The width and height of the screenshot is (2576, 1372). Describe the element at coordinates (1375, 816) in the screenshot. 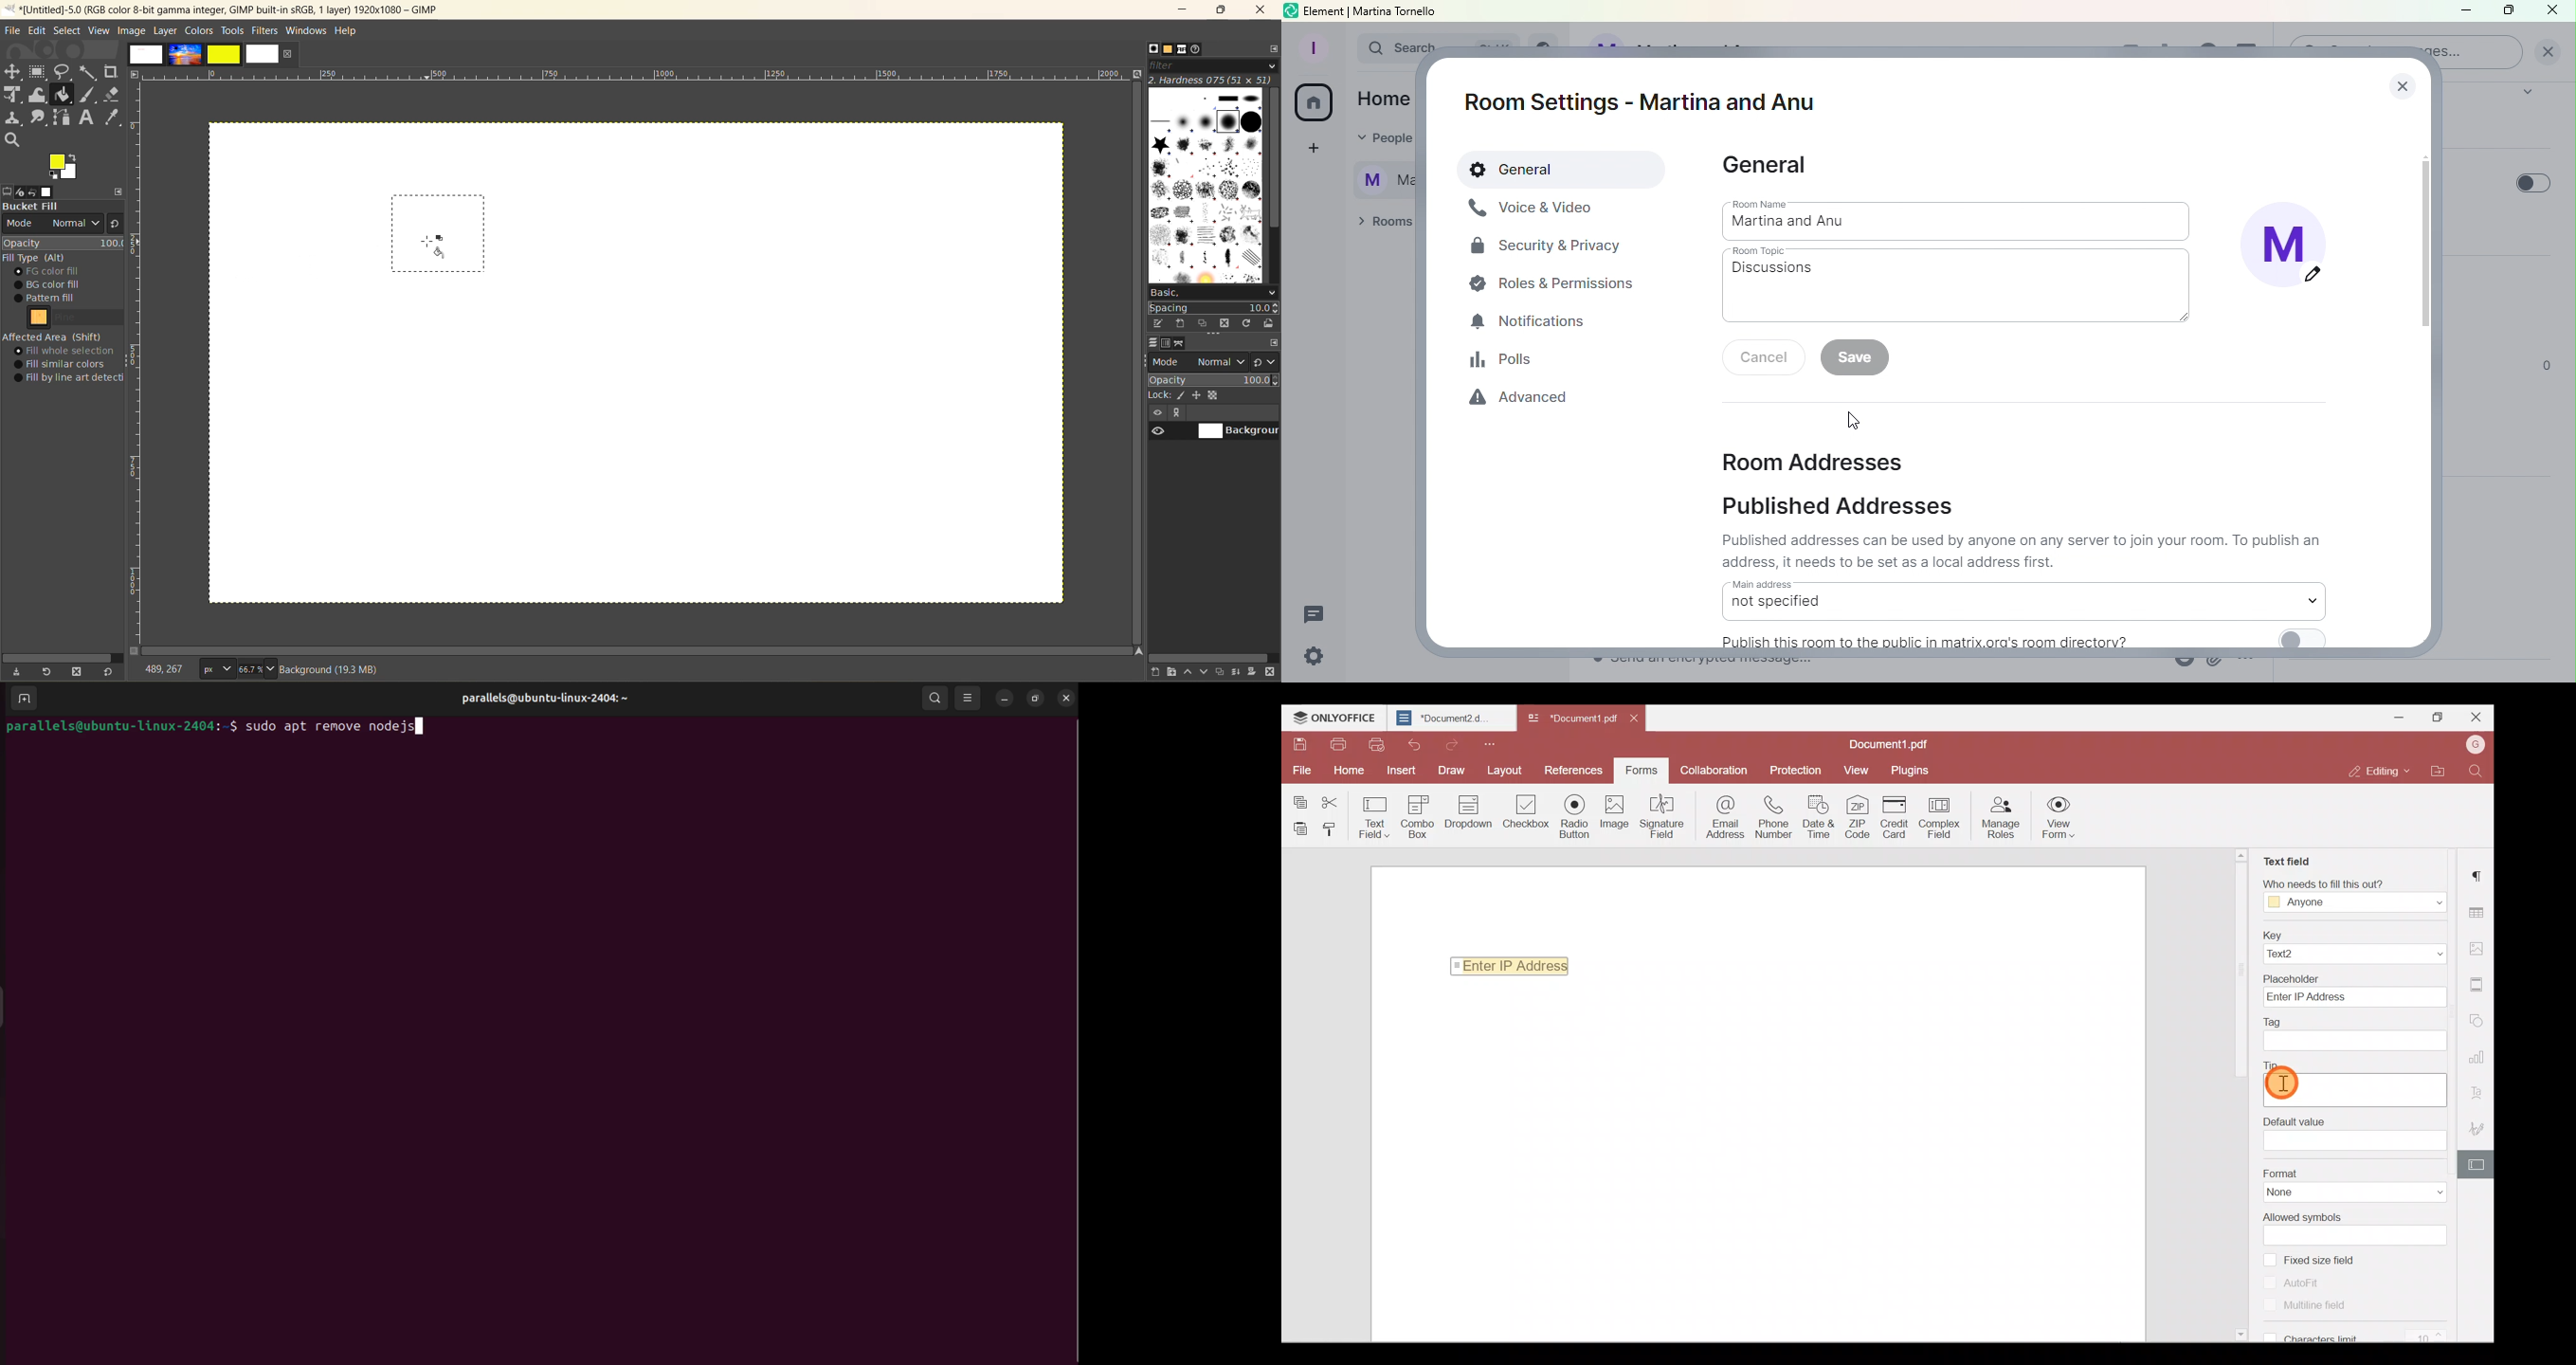

I see `Text field` at that location.